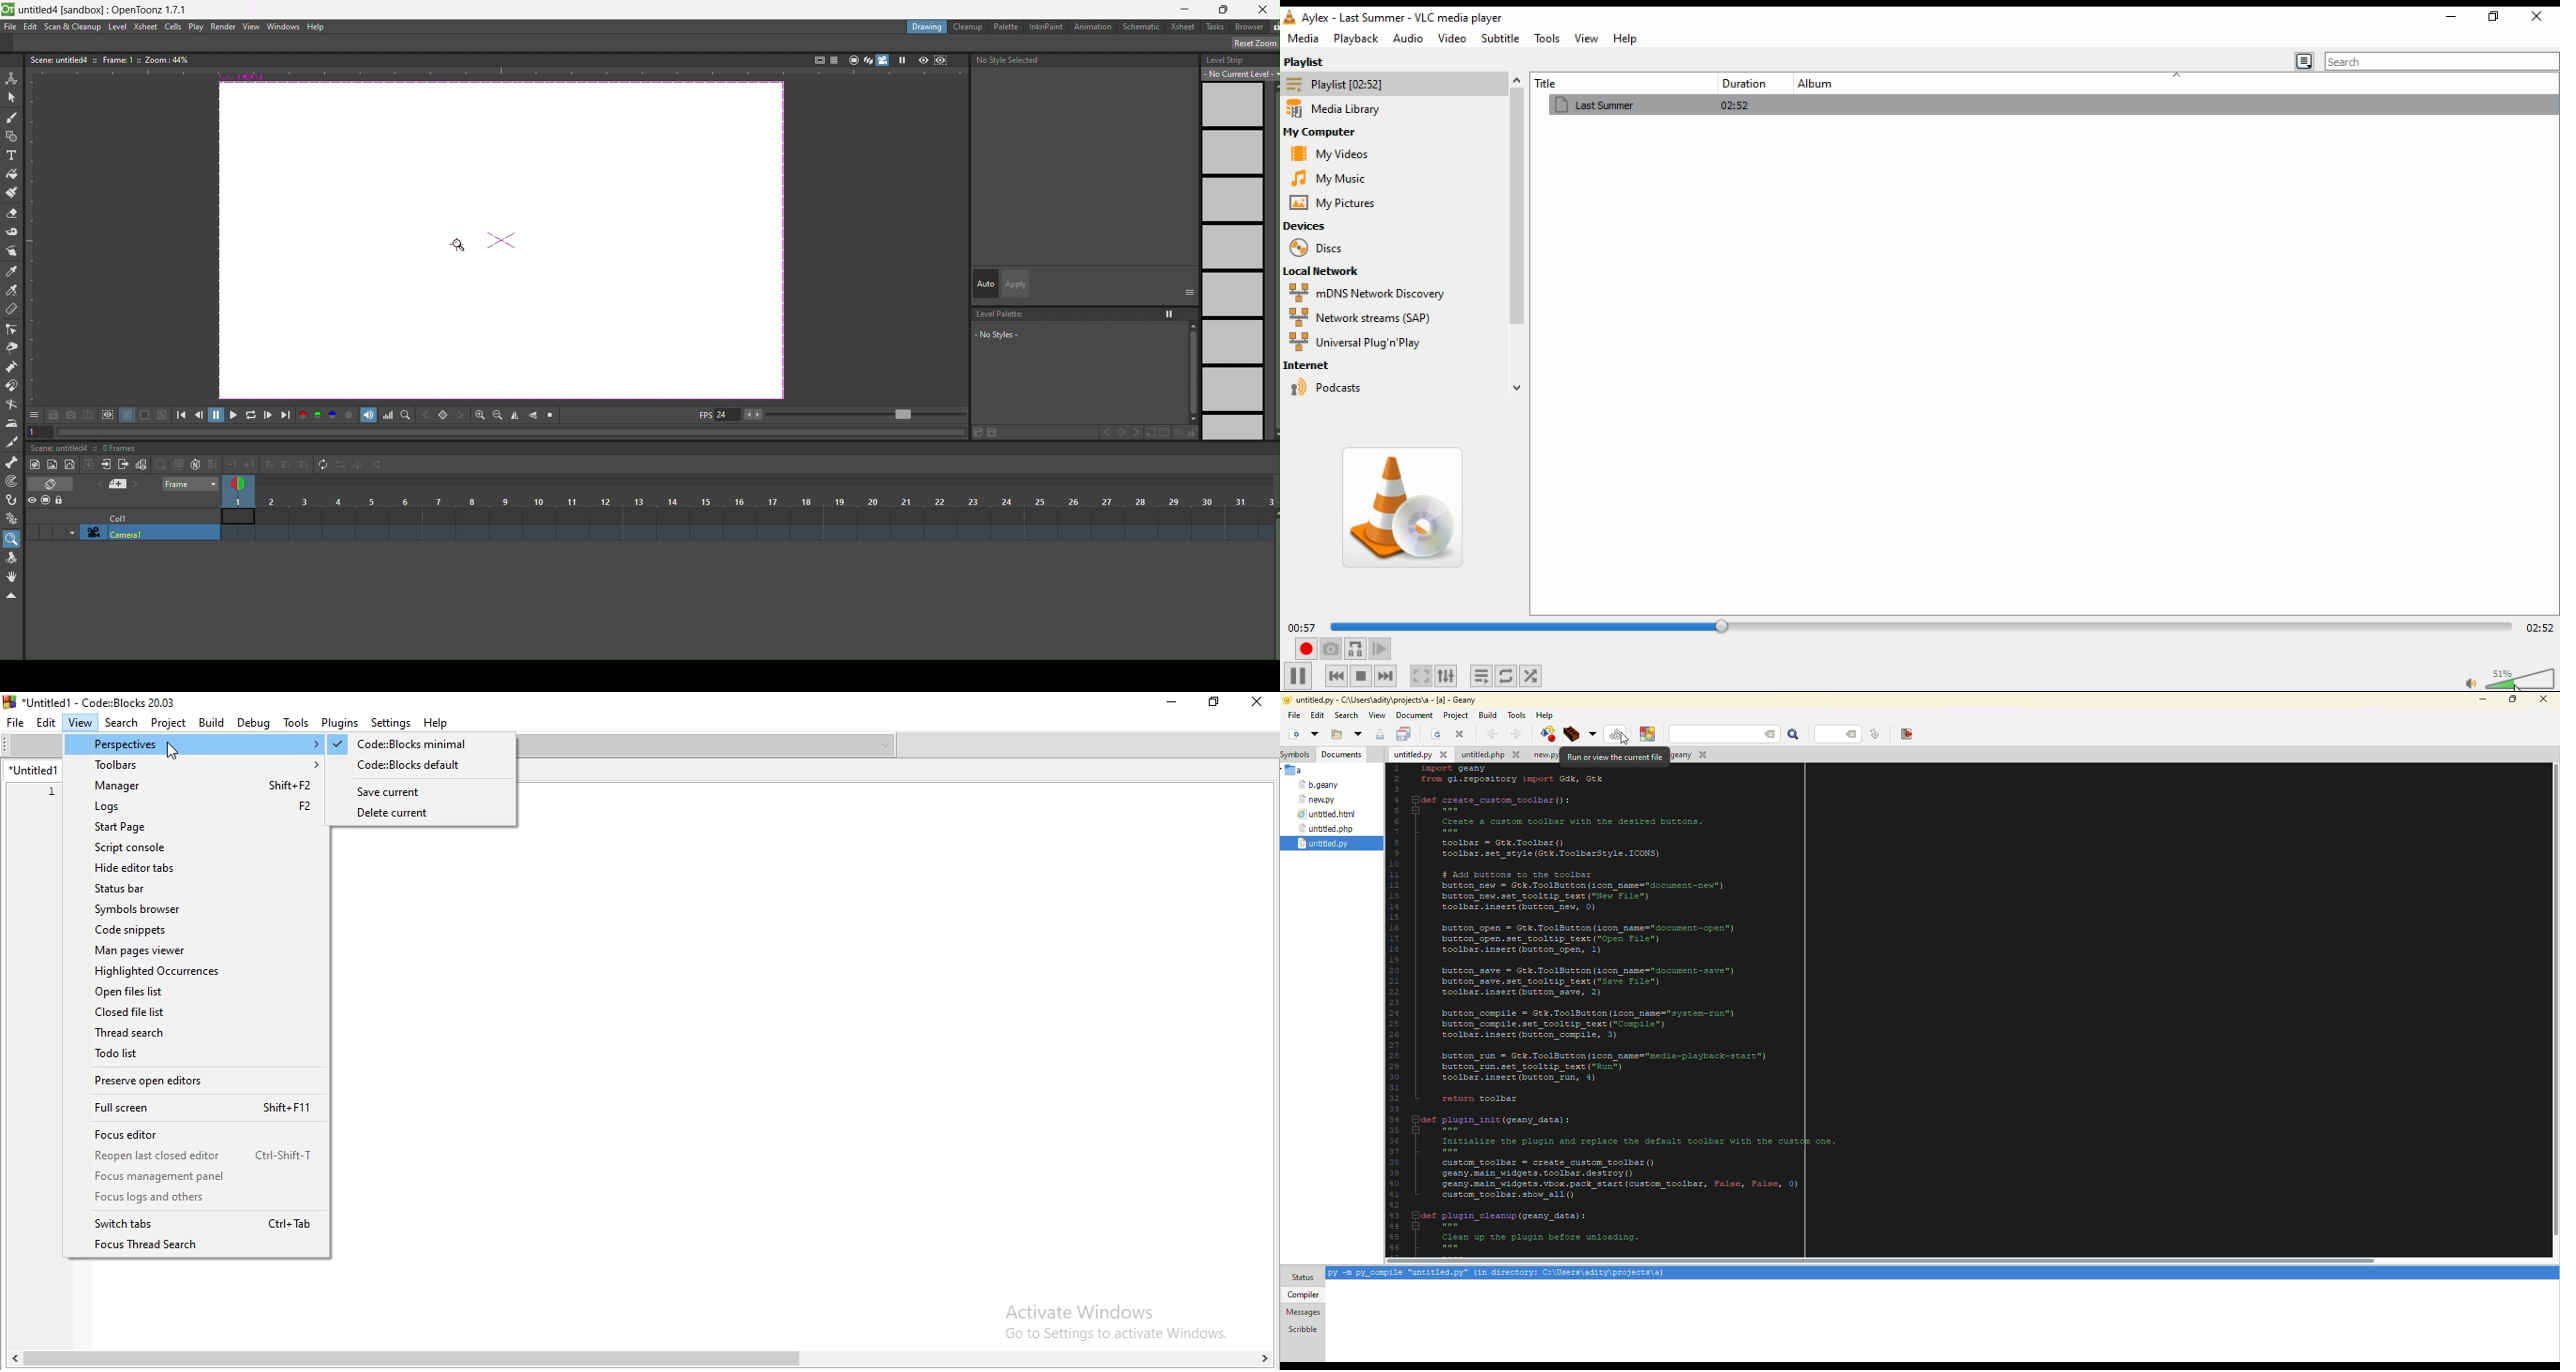  Describe the element at coordinates (2540, 625) in the screenshot. I see `02:52` at that location.